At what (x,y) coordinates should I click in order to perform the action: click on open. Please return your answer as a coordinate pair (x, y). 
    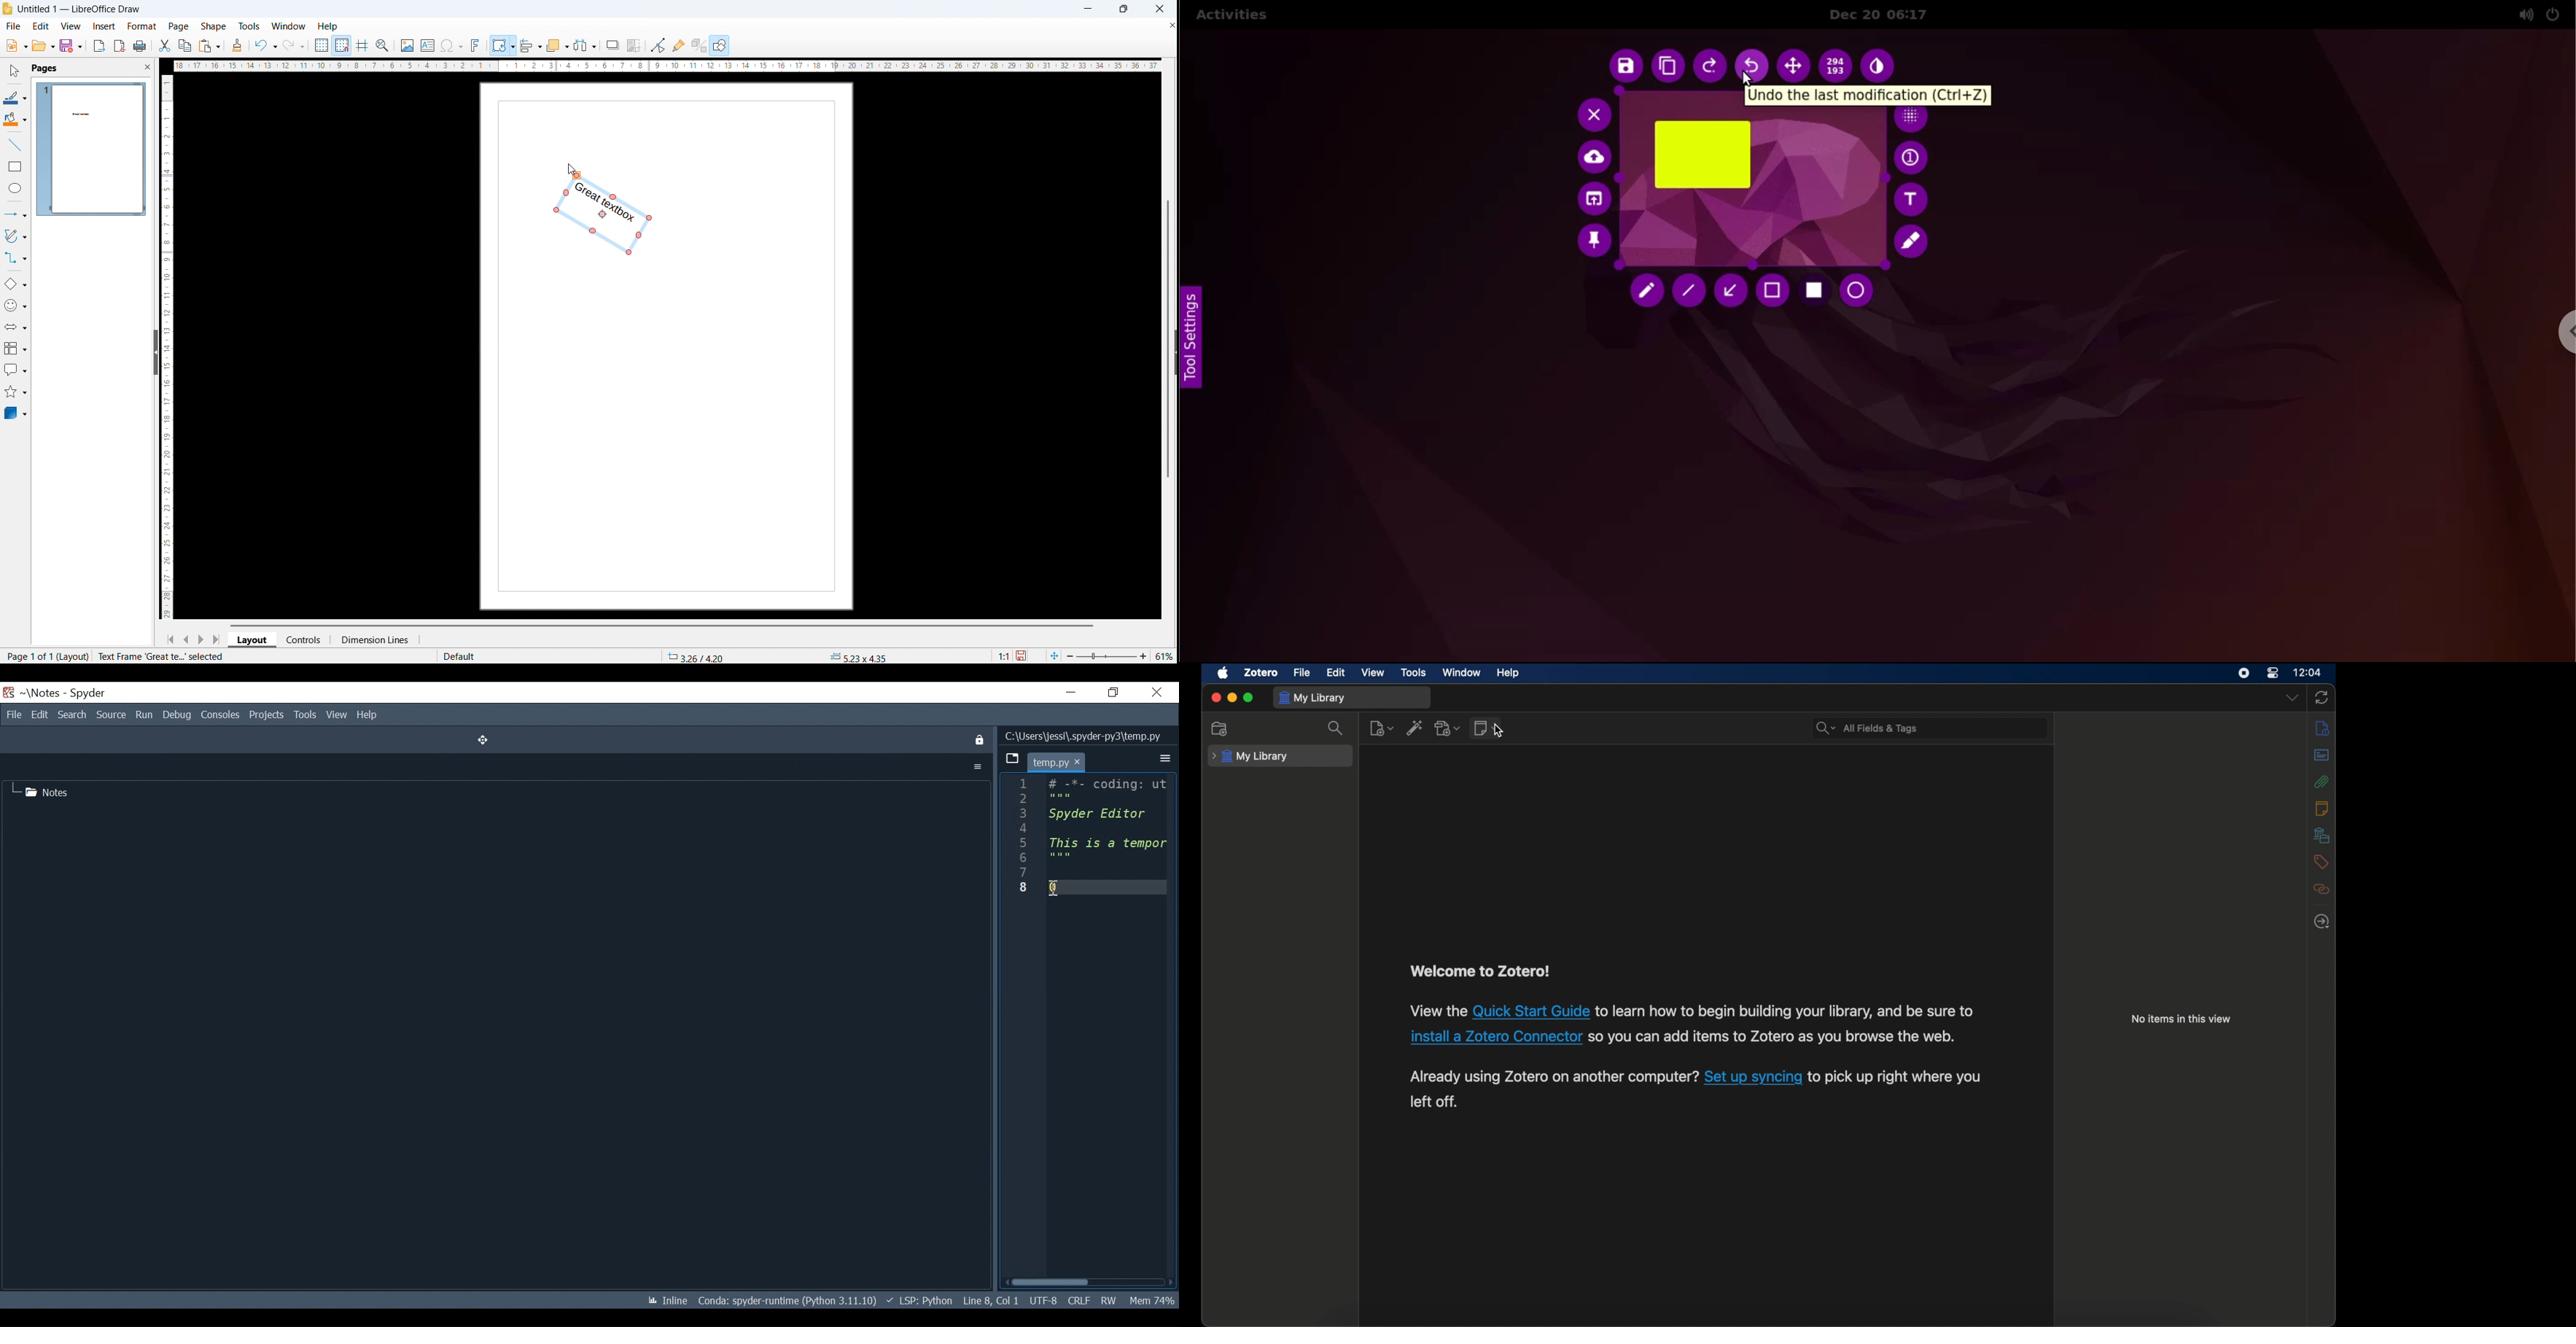
    Looking at the image, I should click on (42, 46).